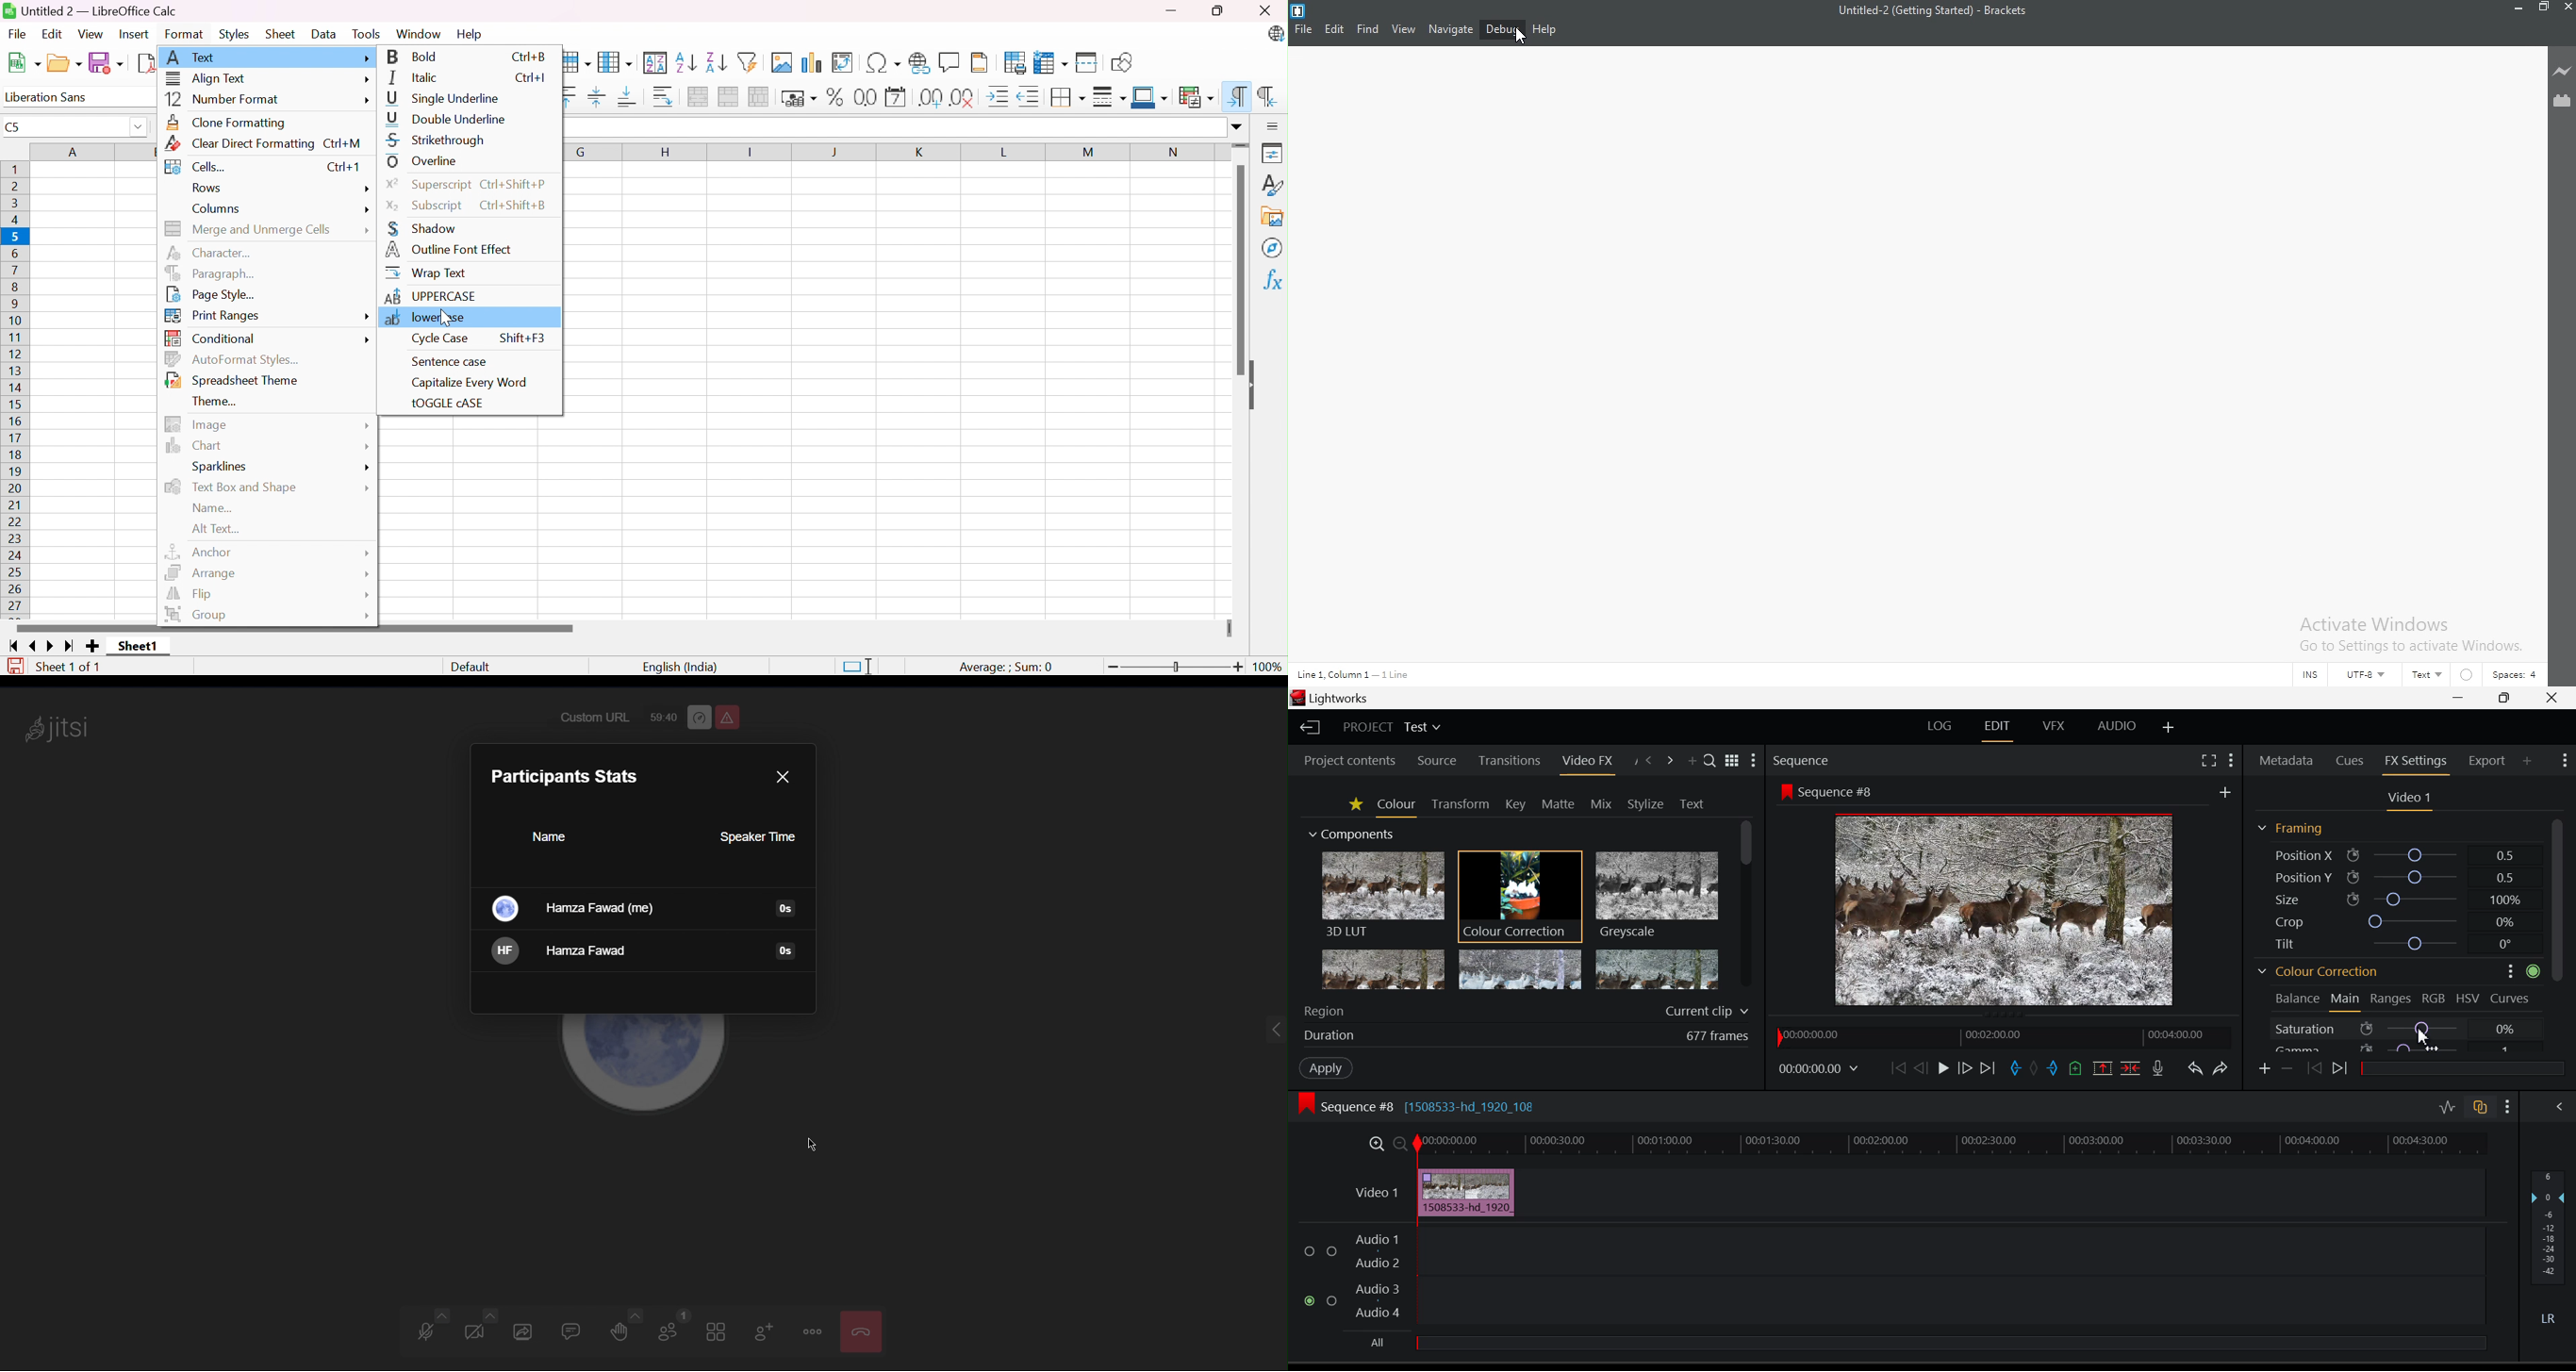 This screenshot has height=1372, width=2576. What do you see at coordinates (1558, 805) in the screenshot?
I see `Matte` at bounding box center [1558, 805].